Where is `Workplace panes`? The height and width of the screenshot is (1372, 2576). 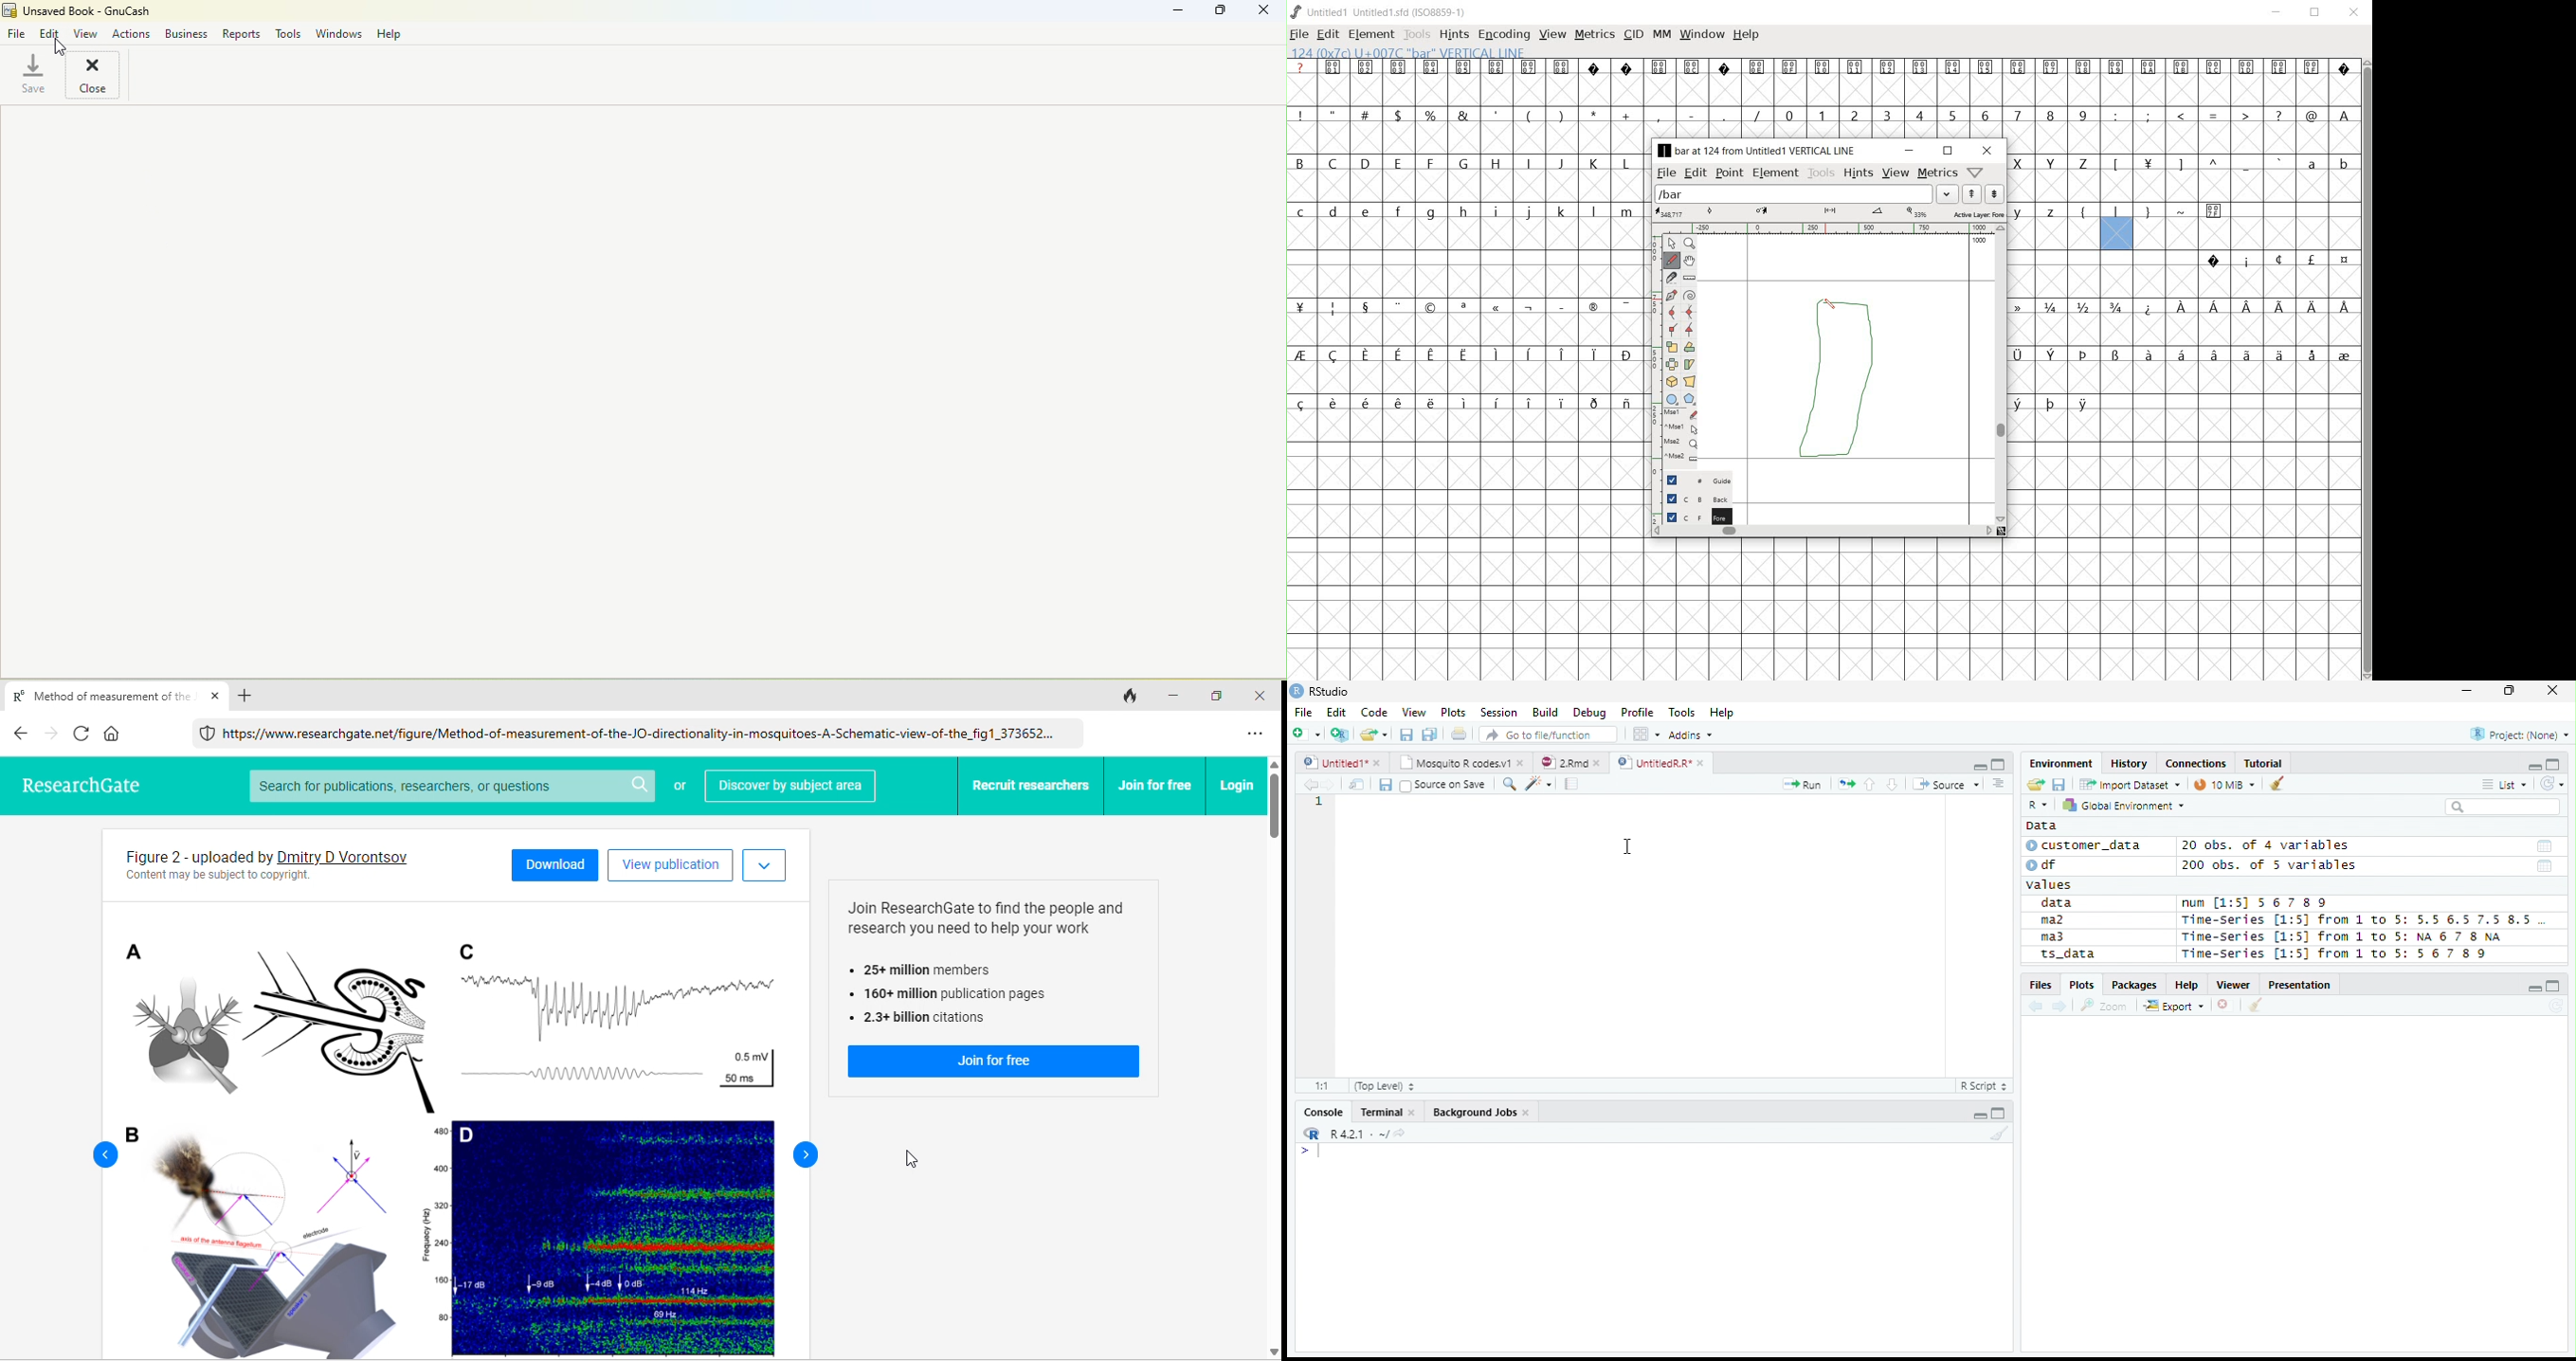 Workplace panes is located at coordinates (1646, 734).